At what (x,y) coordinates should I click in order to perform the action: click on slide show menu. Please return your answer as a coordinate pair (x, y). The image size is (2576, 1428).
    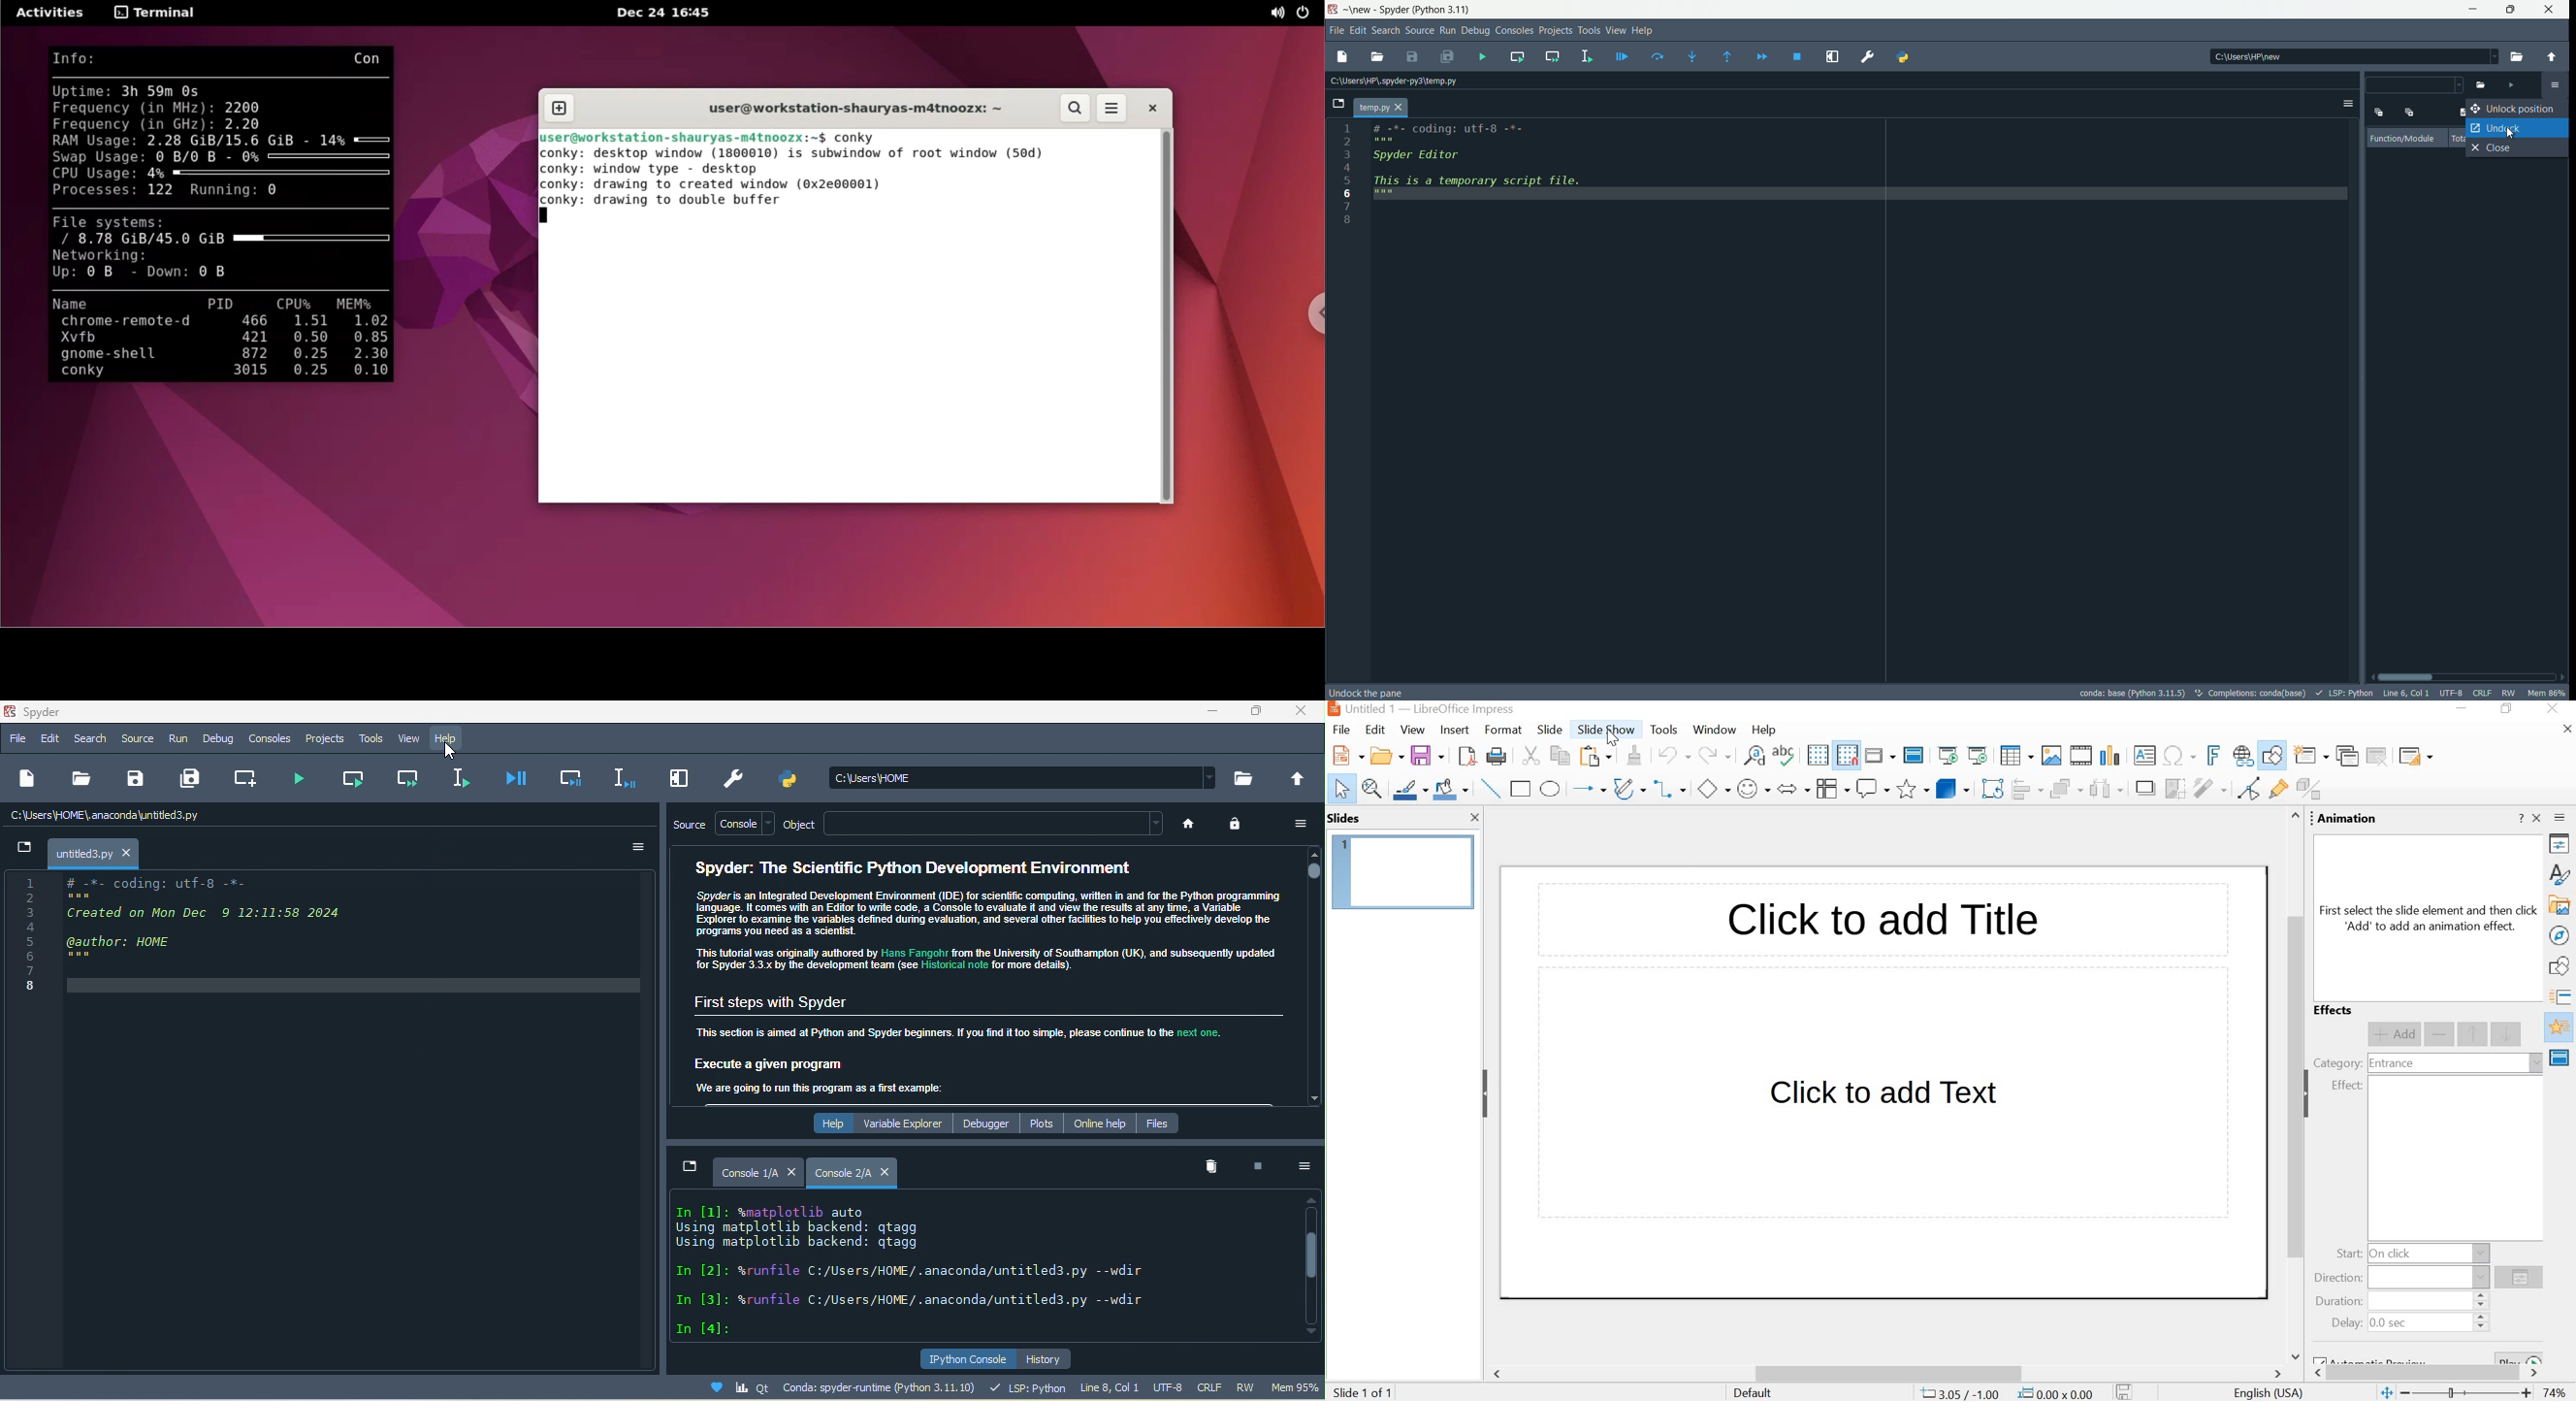
    Looking at the image, I should click on (1603, 730).